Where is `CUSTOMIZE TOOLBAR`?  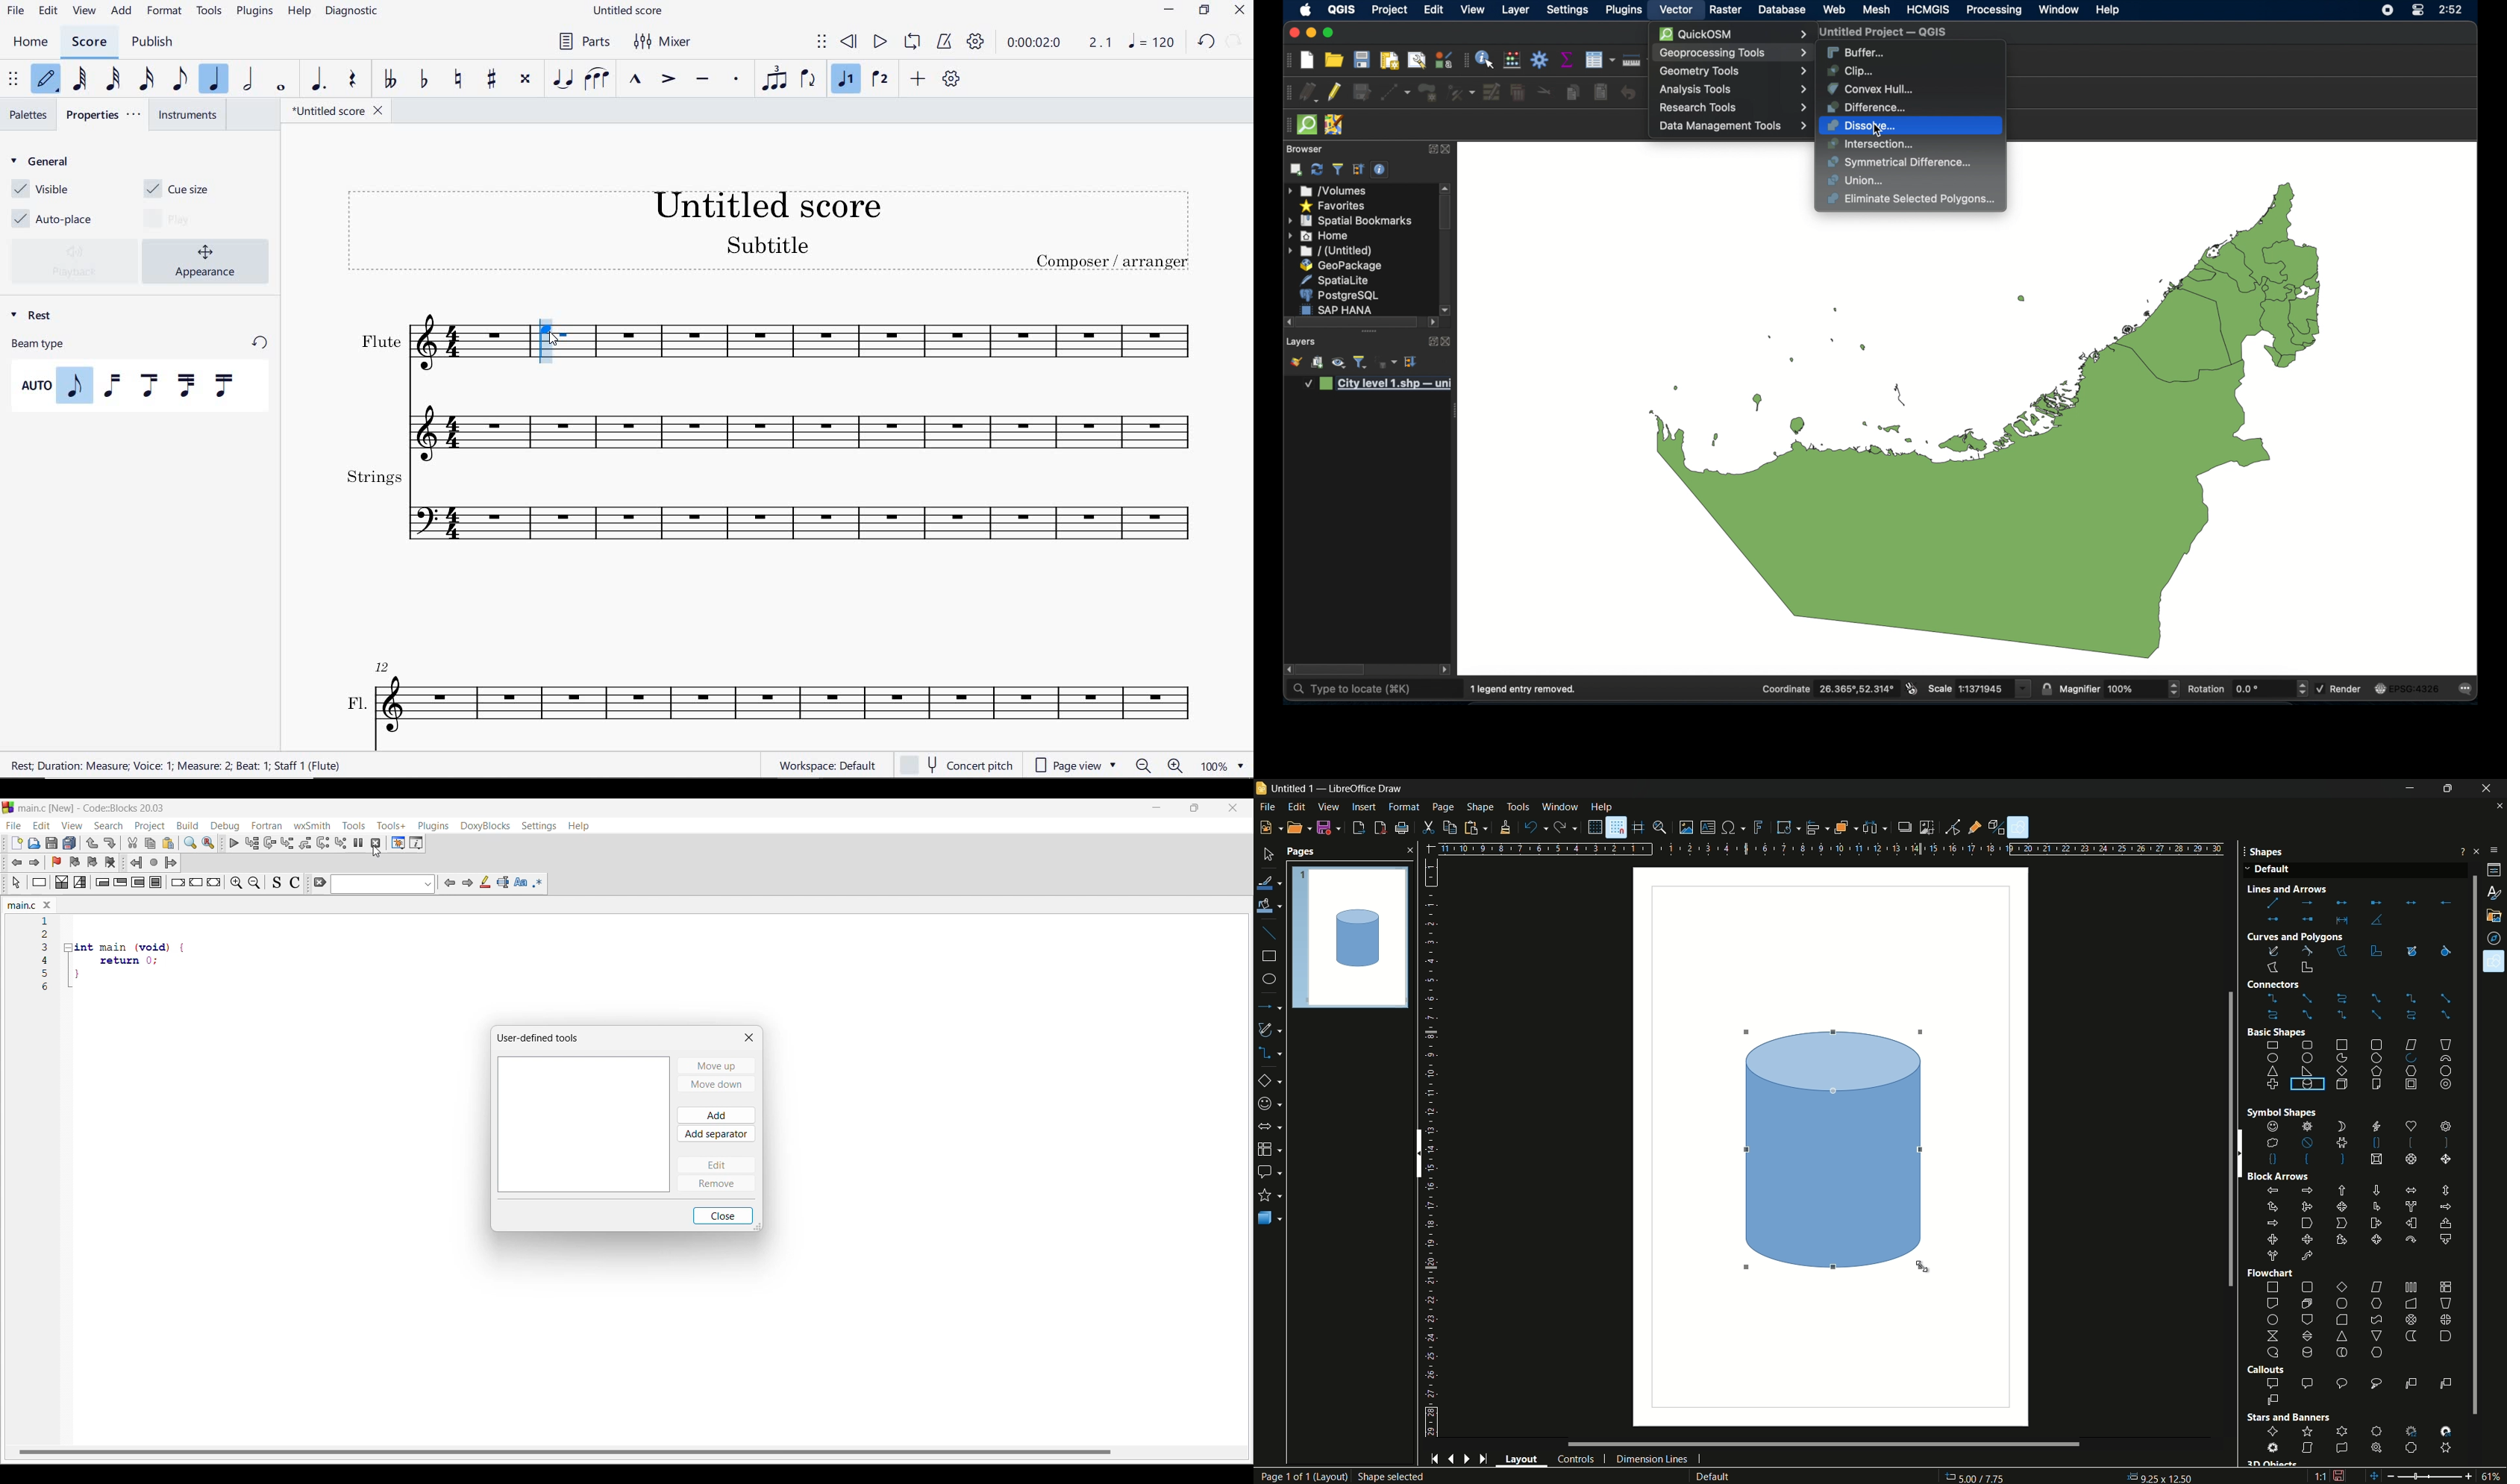
CUSTOMIZE TOOLBAR is located at coordinates (951, 79).